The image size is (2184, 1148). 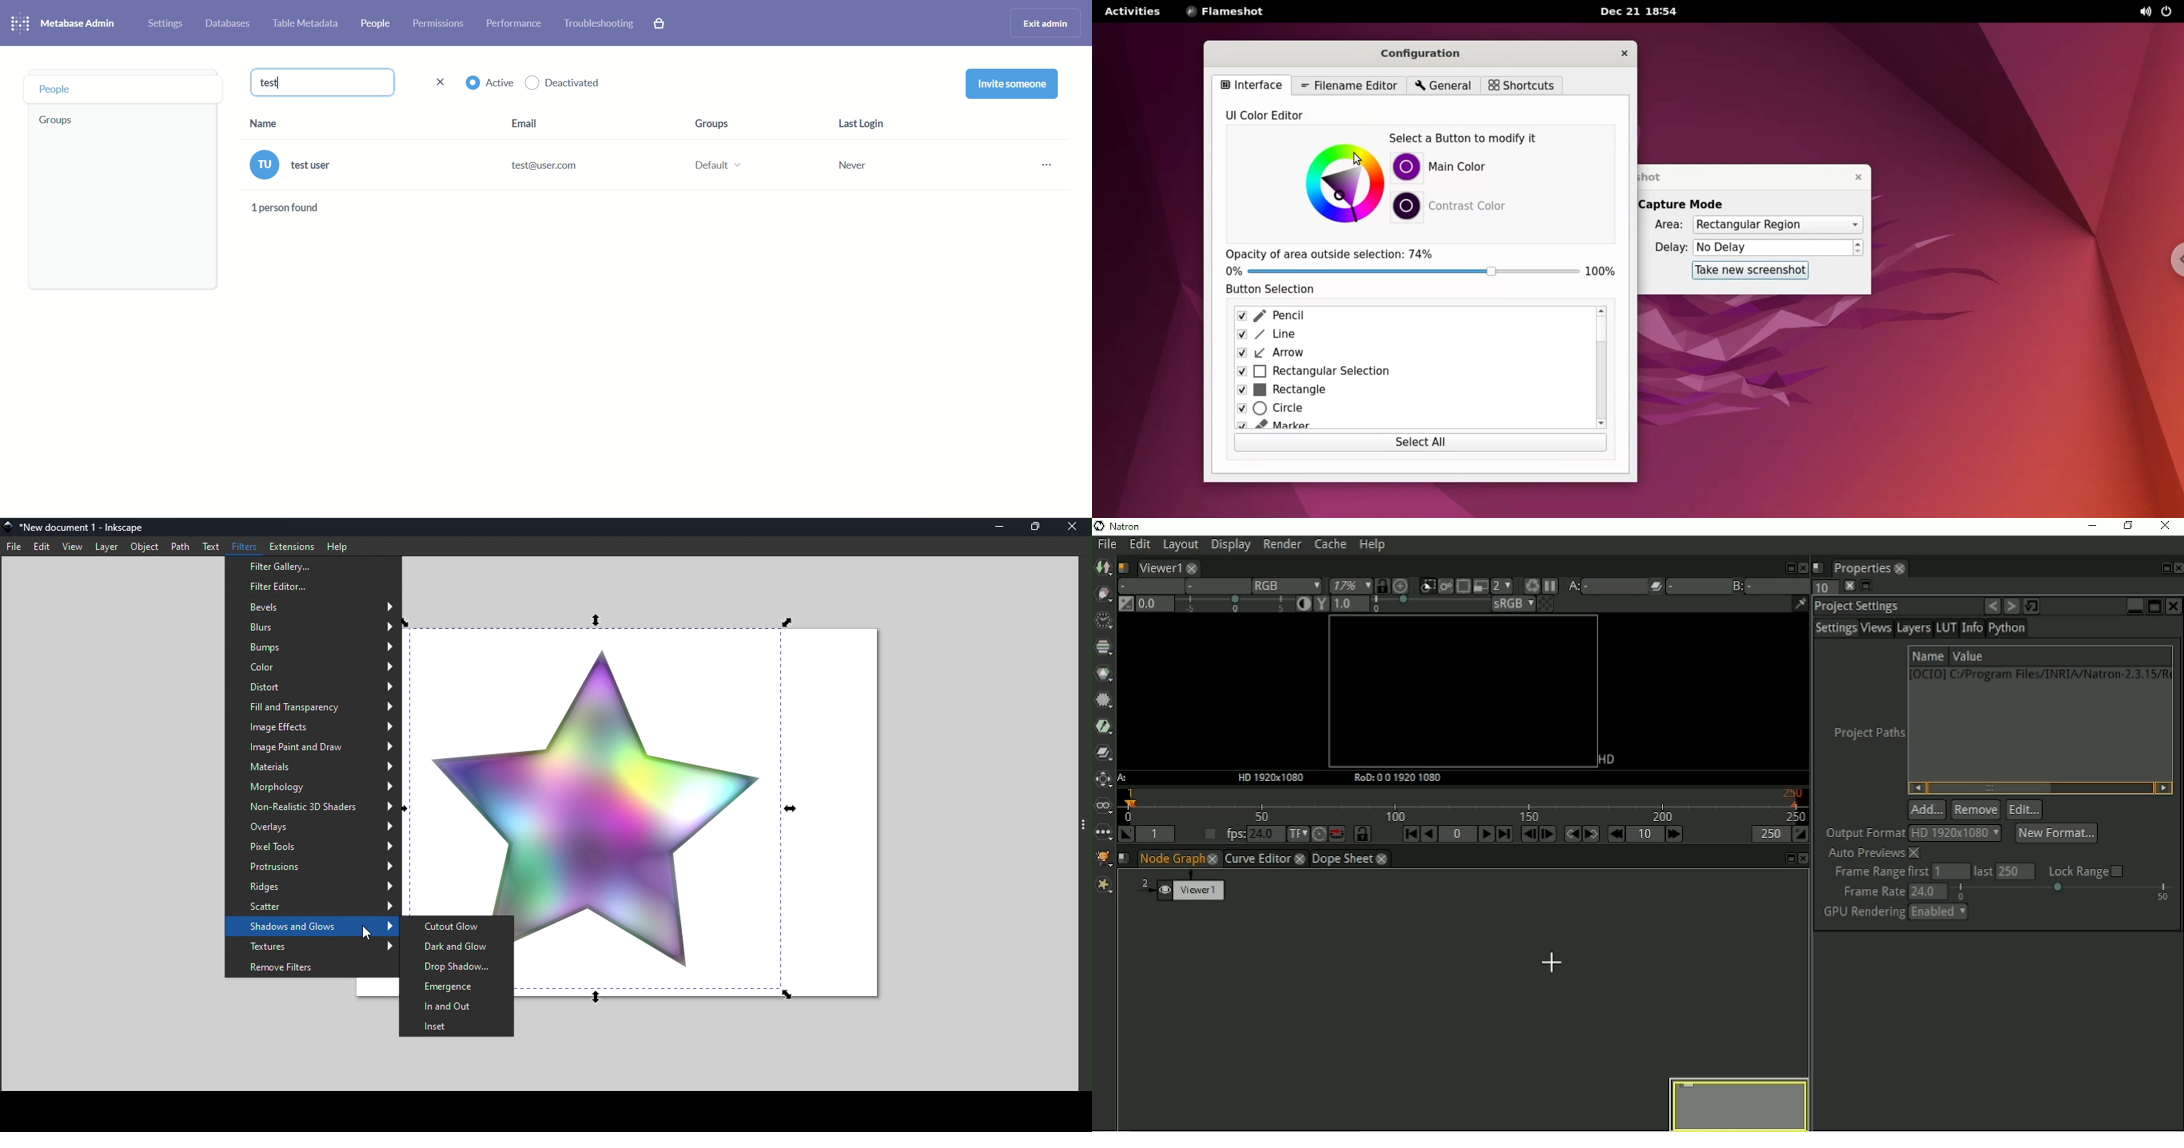 What do you see at coordinates (313, 887) in the screenshot?
I see `Ridges` at bounding box center [313, 887].